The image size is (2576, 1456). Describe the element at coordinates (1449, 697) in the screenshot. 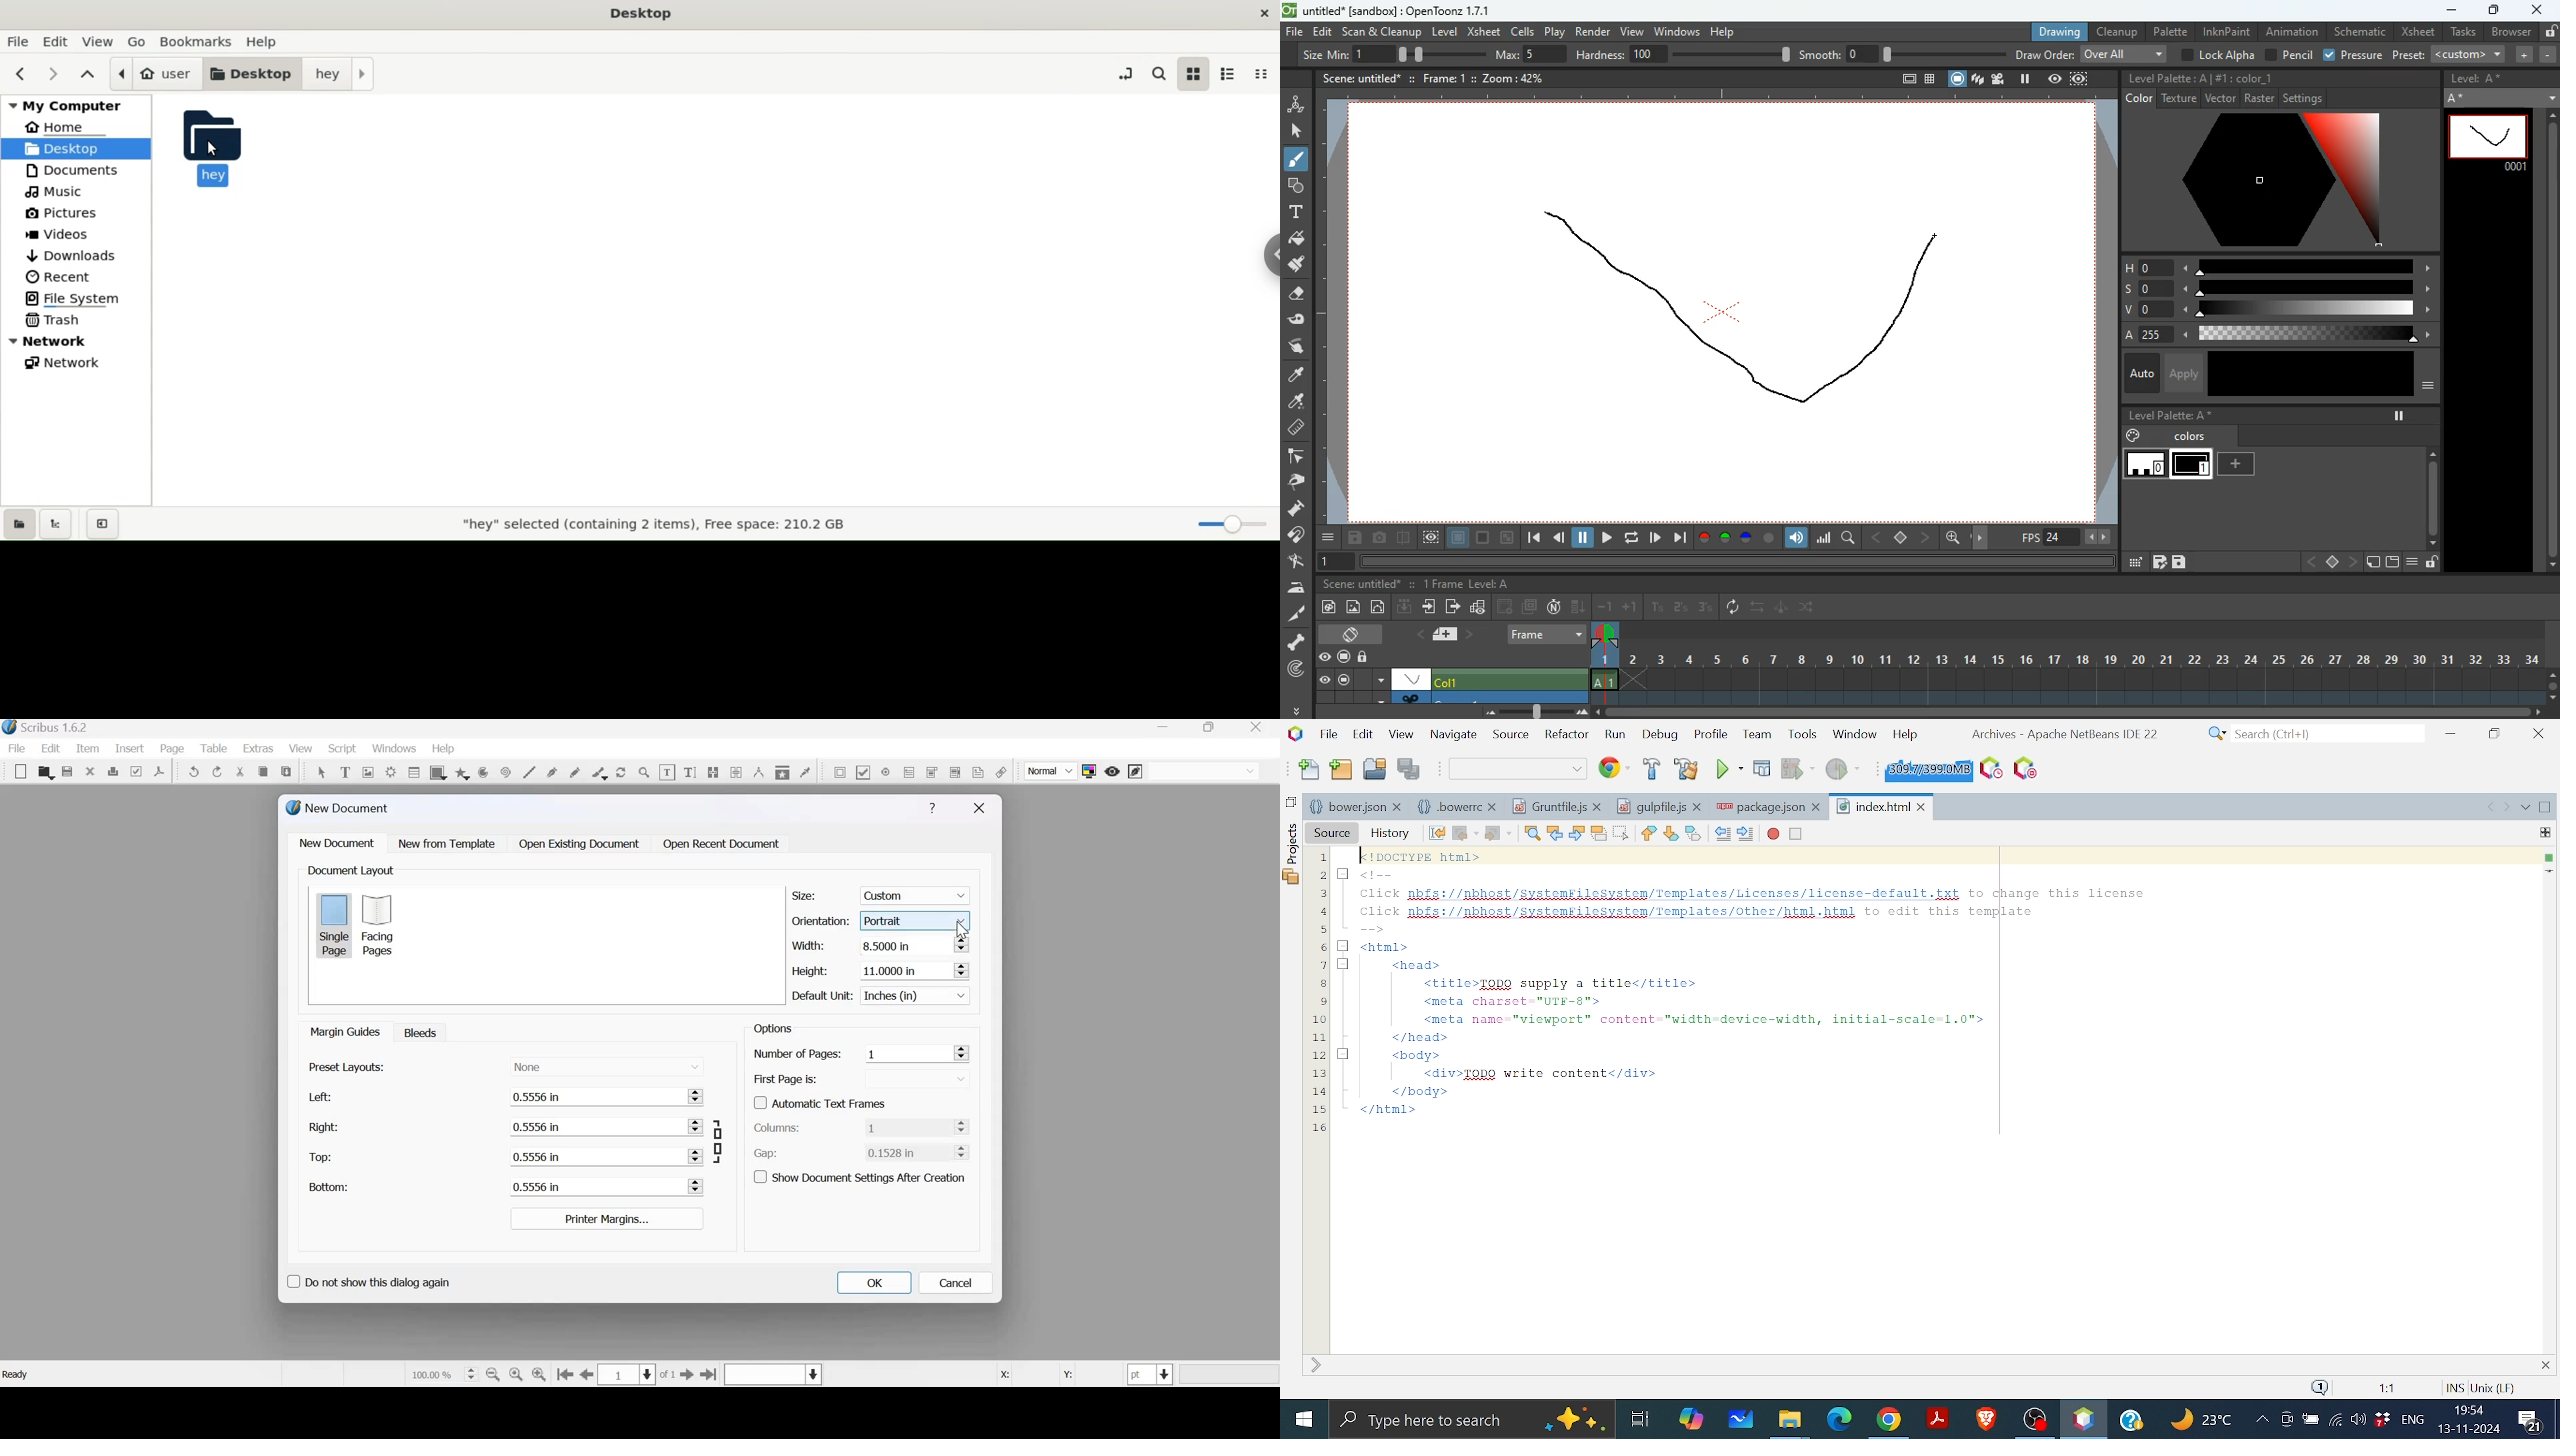

I see `Column` at that location.